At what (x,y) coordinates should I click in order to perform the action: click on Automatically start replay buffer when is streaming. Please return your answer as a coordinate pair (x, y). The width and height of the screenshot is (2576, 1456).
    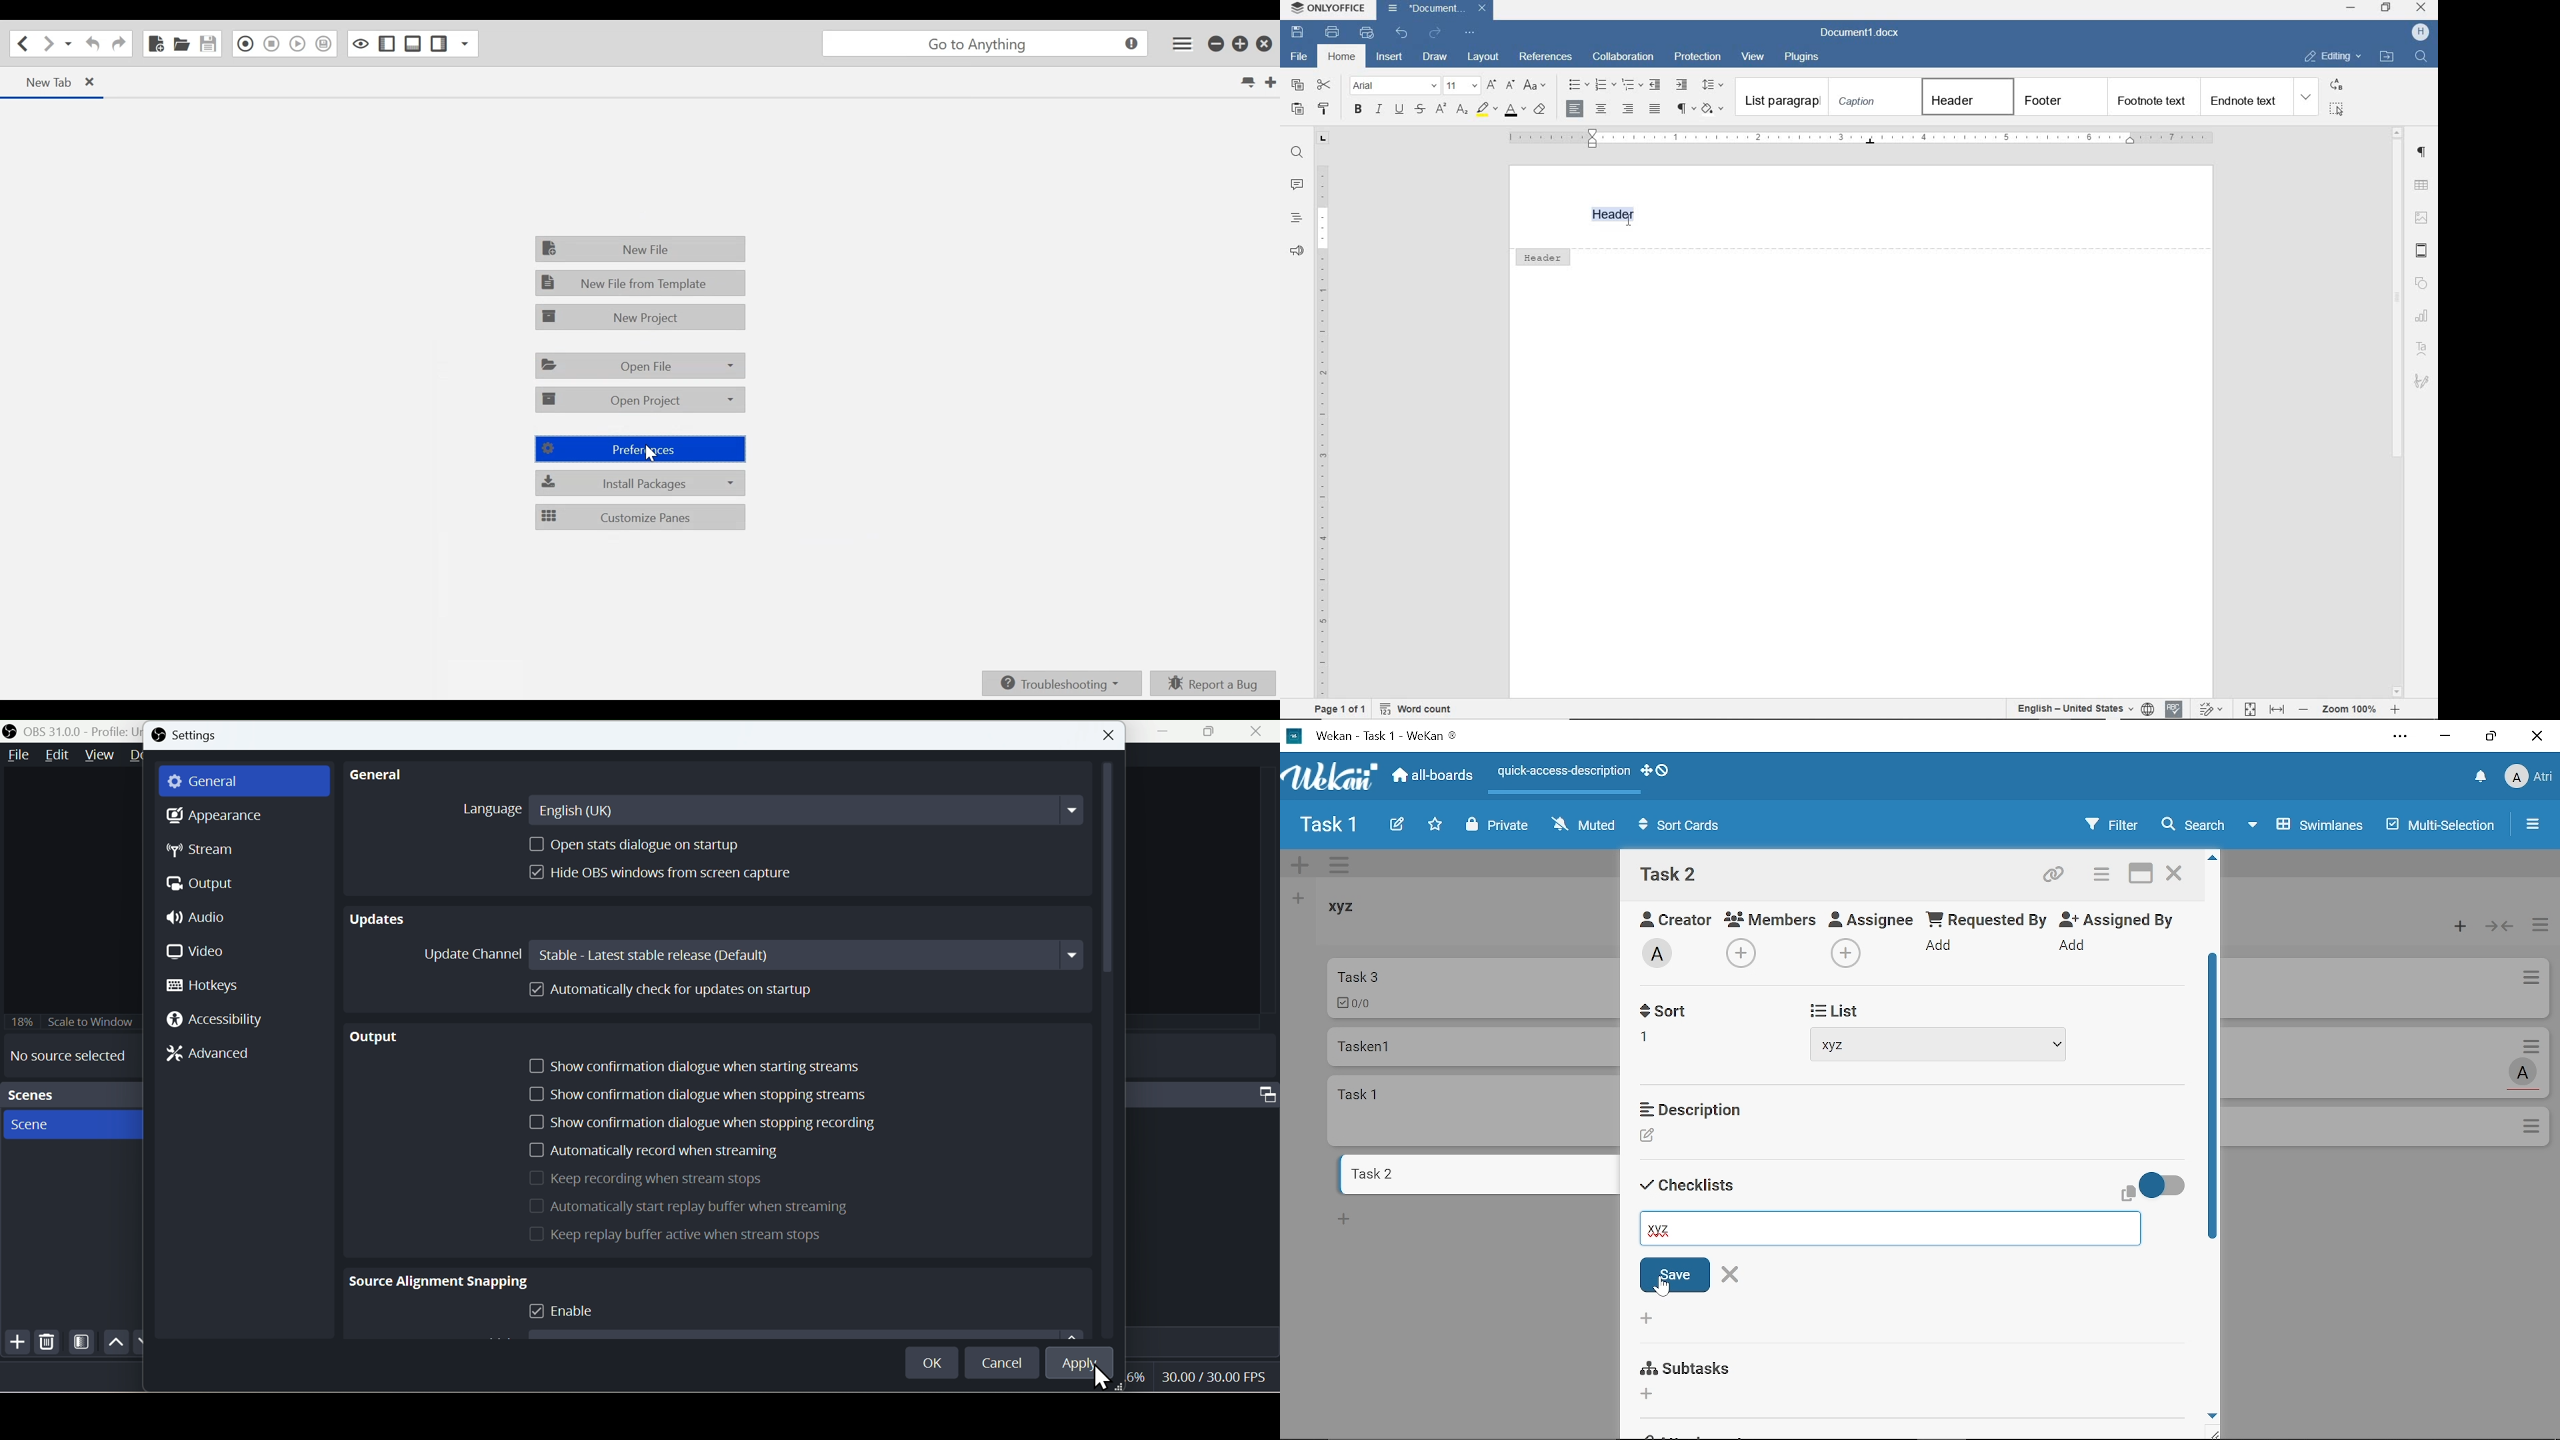
    Looking at the image, I should click on (689, 1208).